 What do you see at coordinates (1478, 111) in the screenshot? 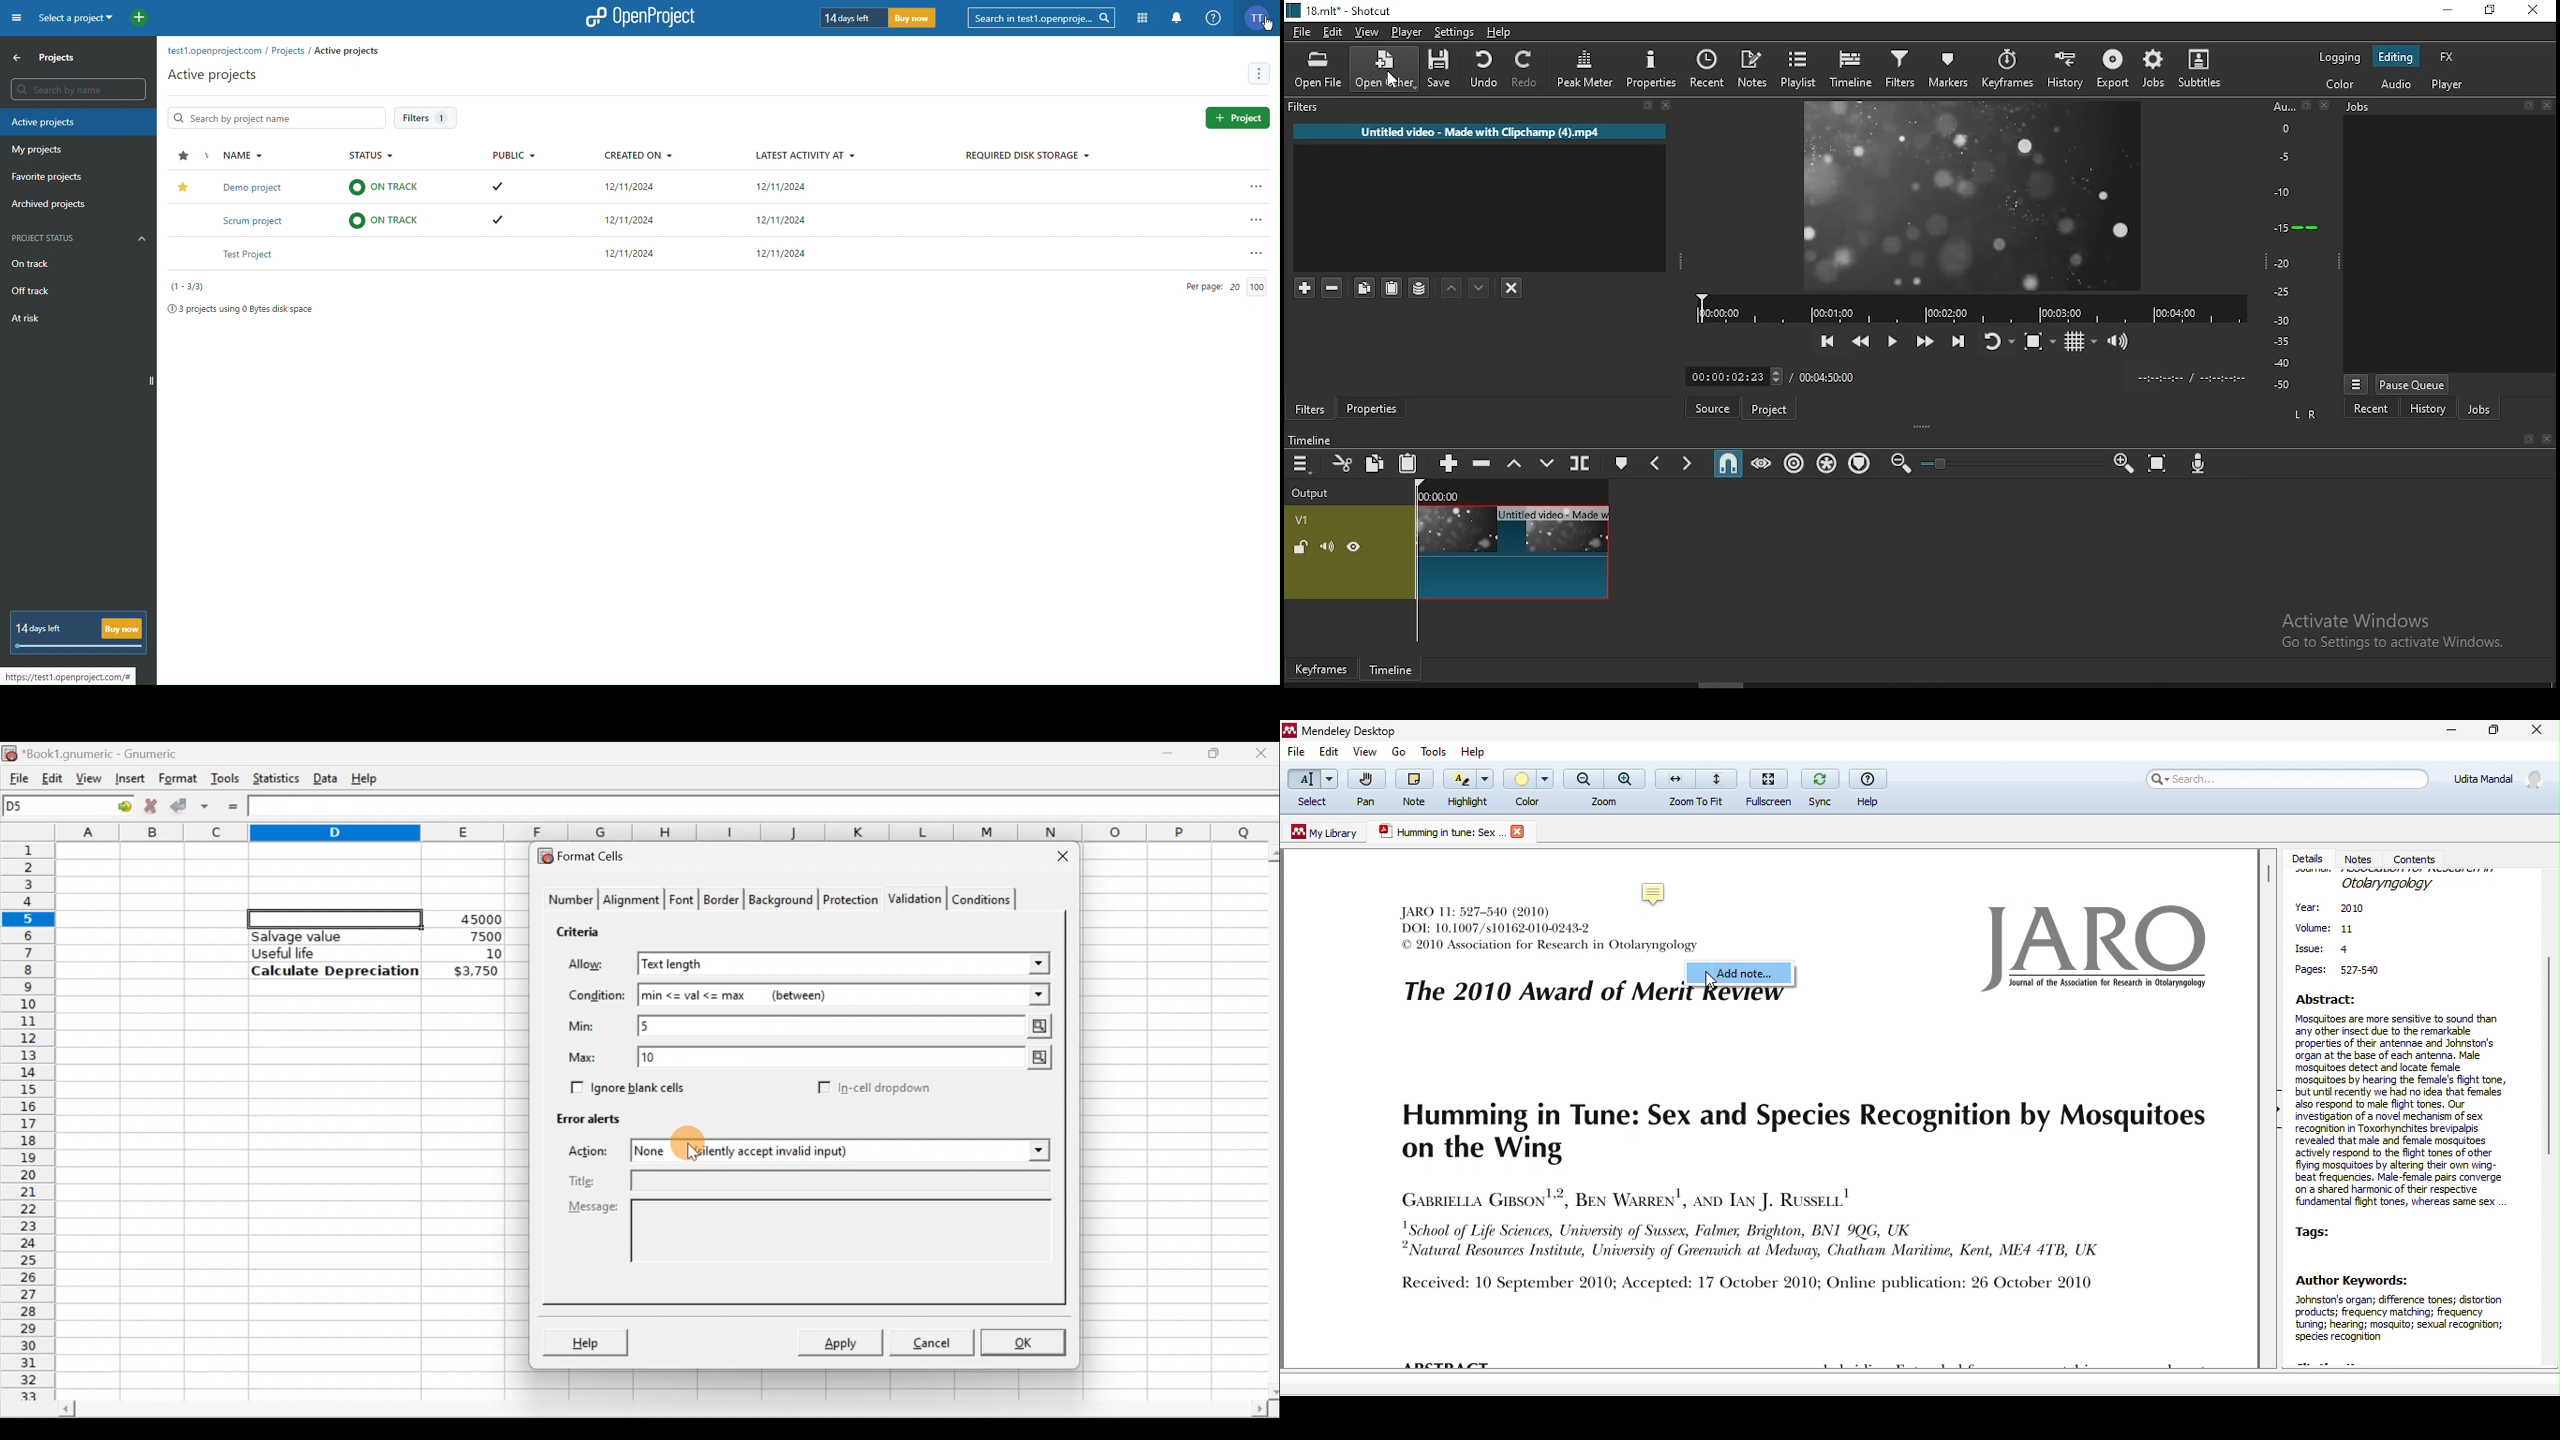
I see `filters` at bounding box center [1478, 111].